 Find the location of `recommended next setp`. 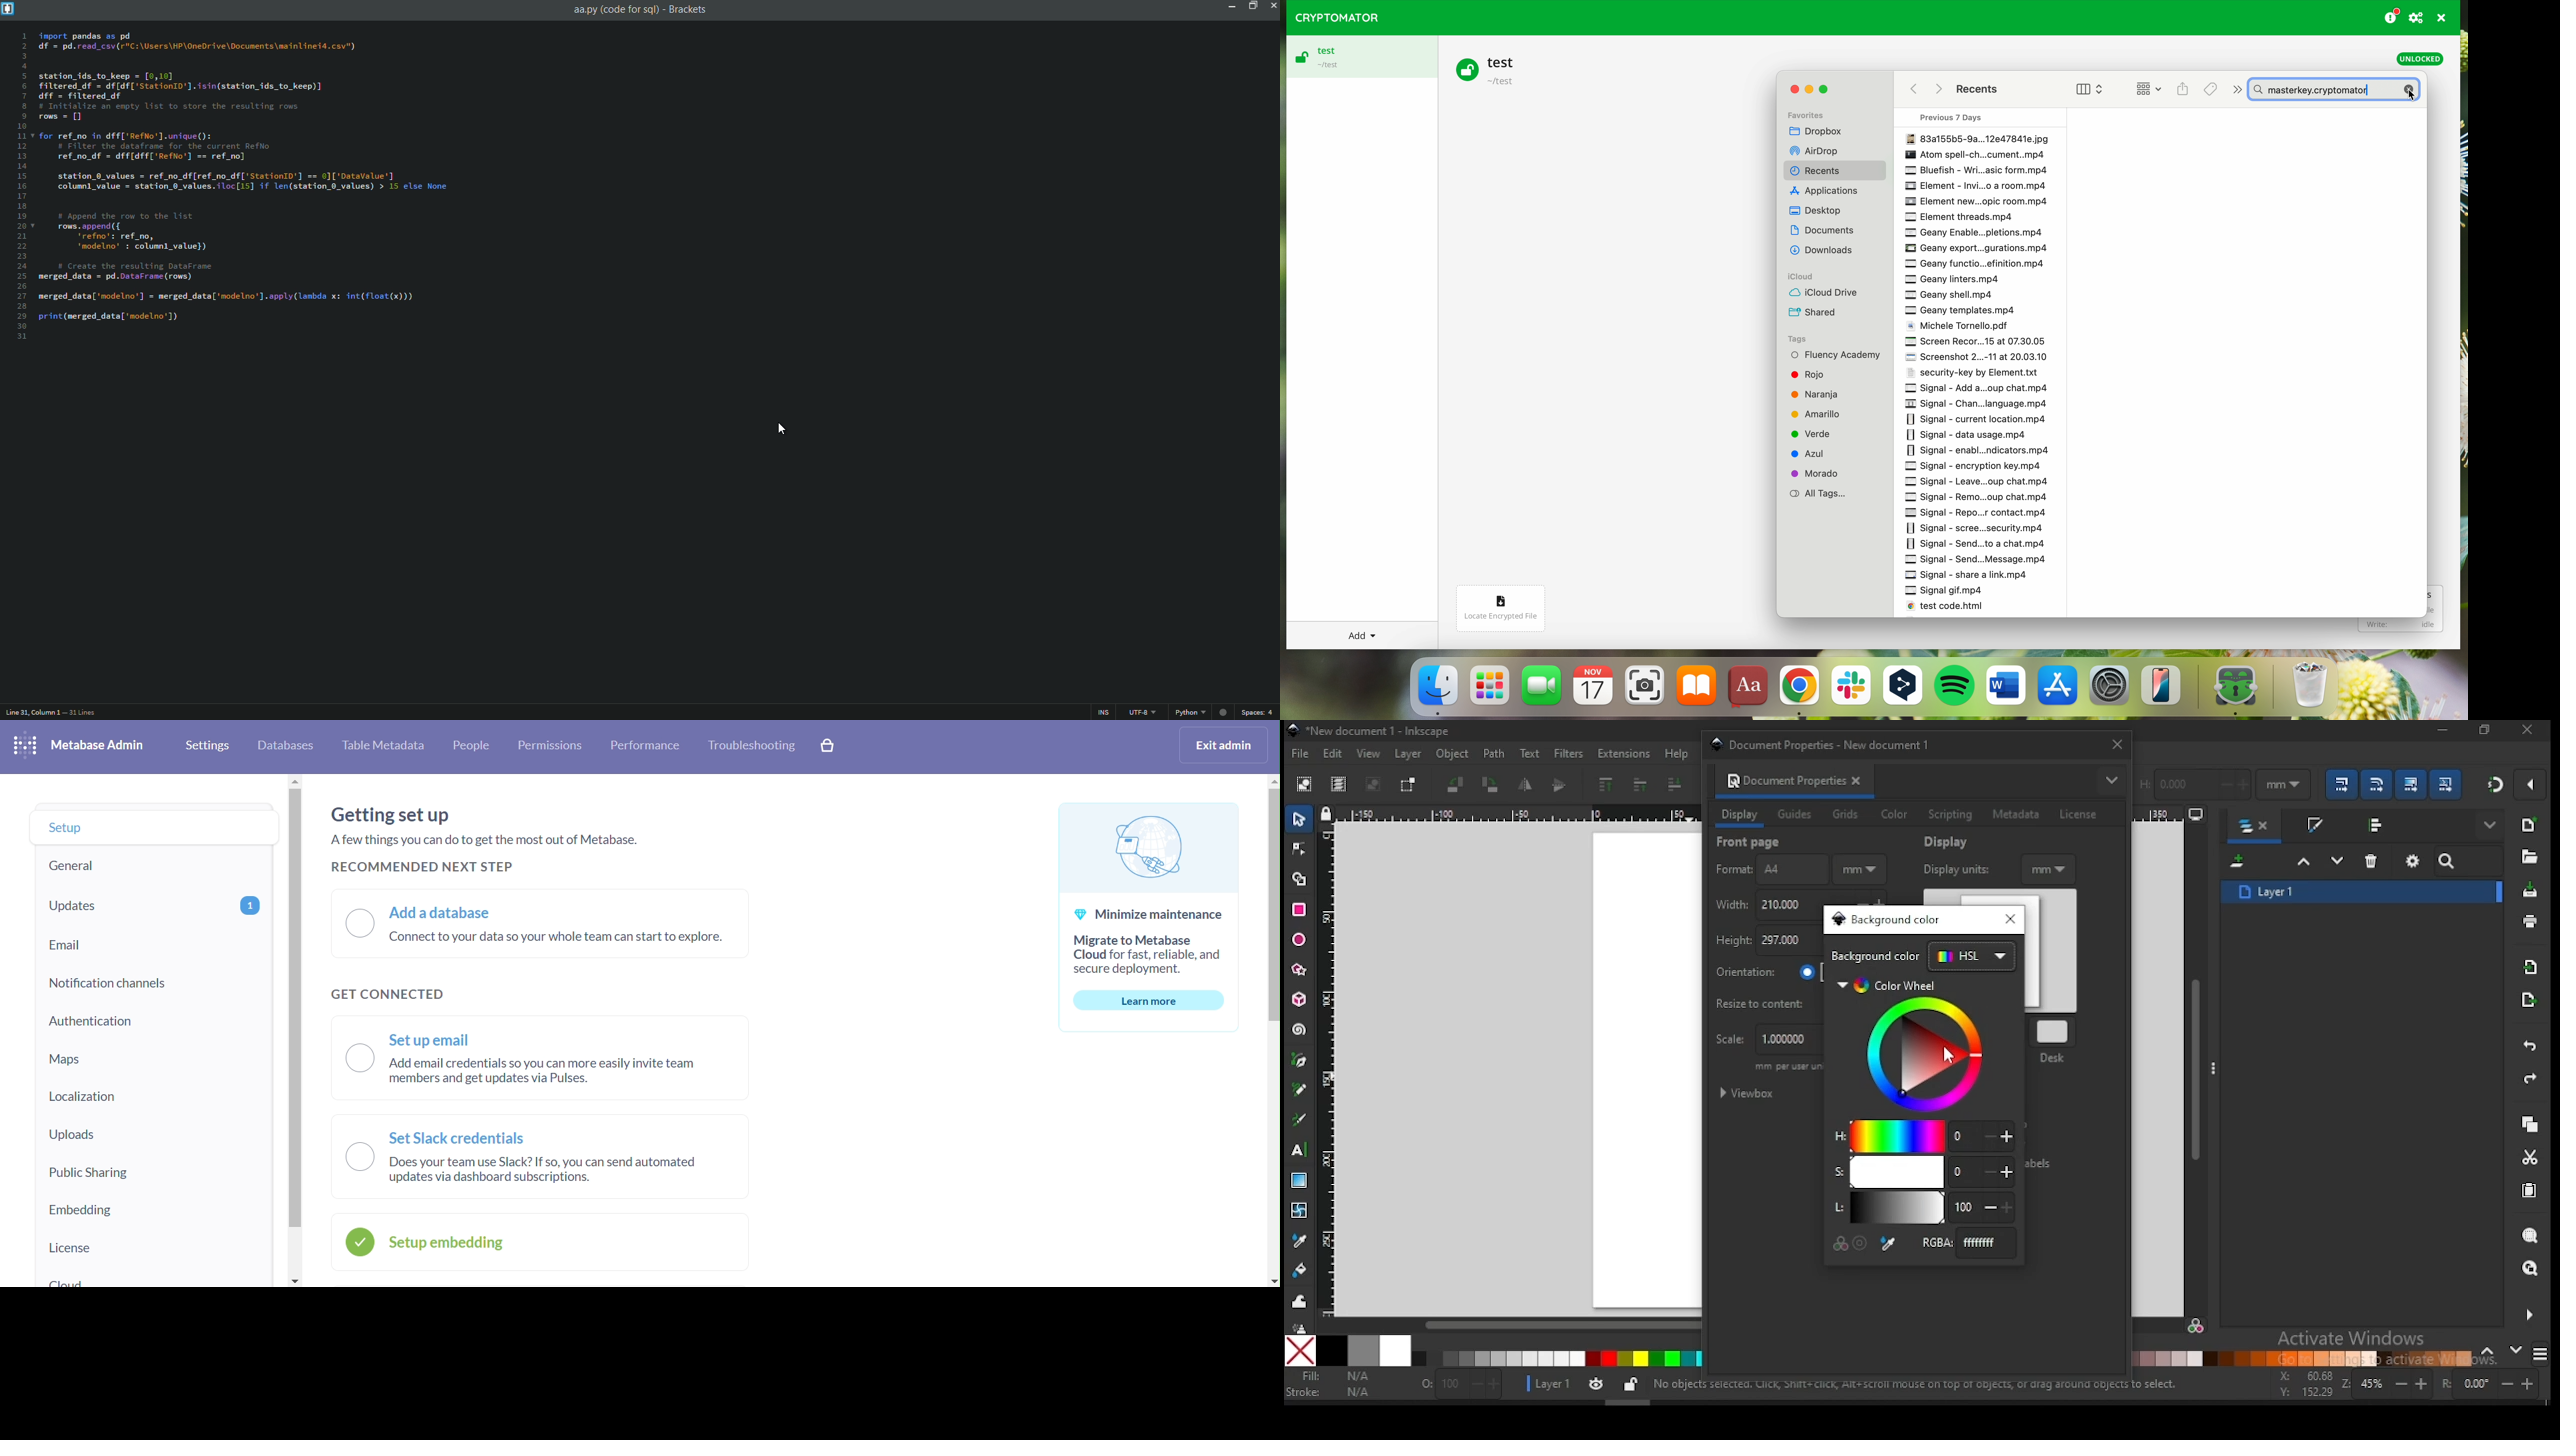

recommended next setp is located at coordinates (424, 867).